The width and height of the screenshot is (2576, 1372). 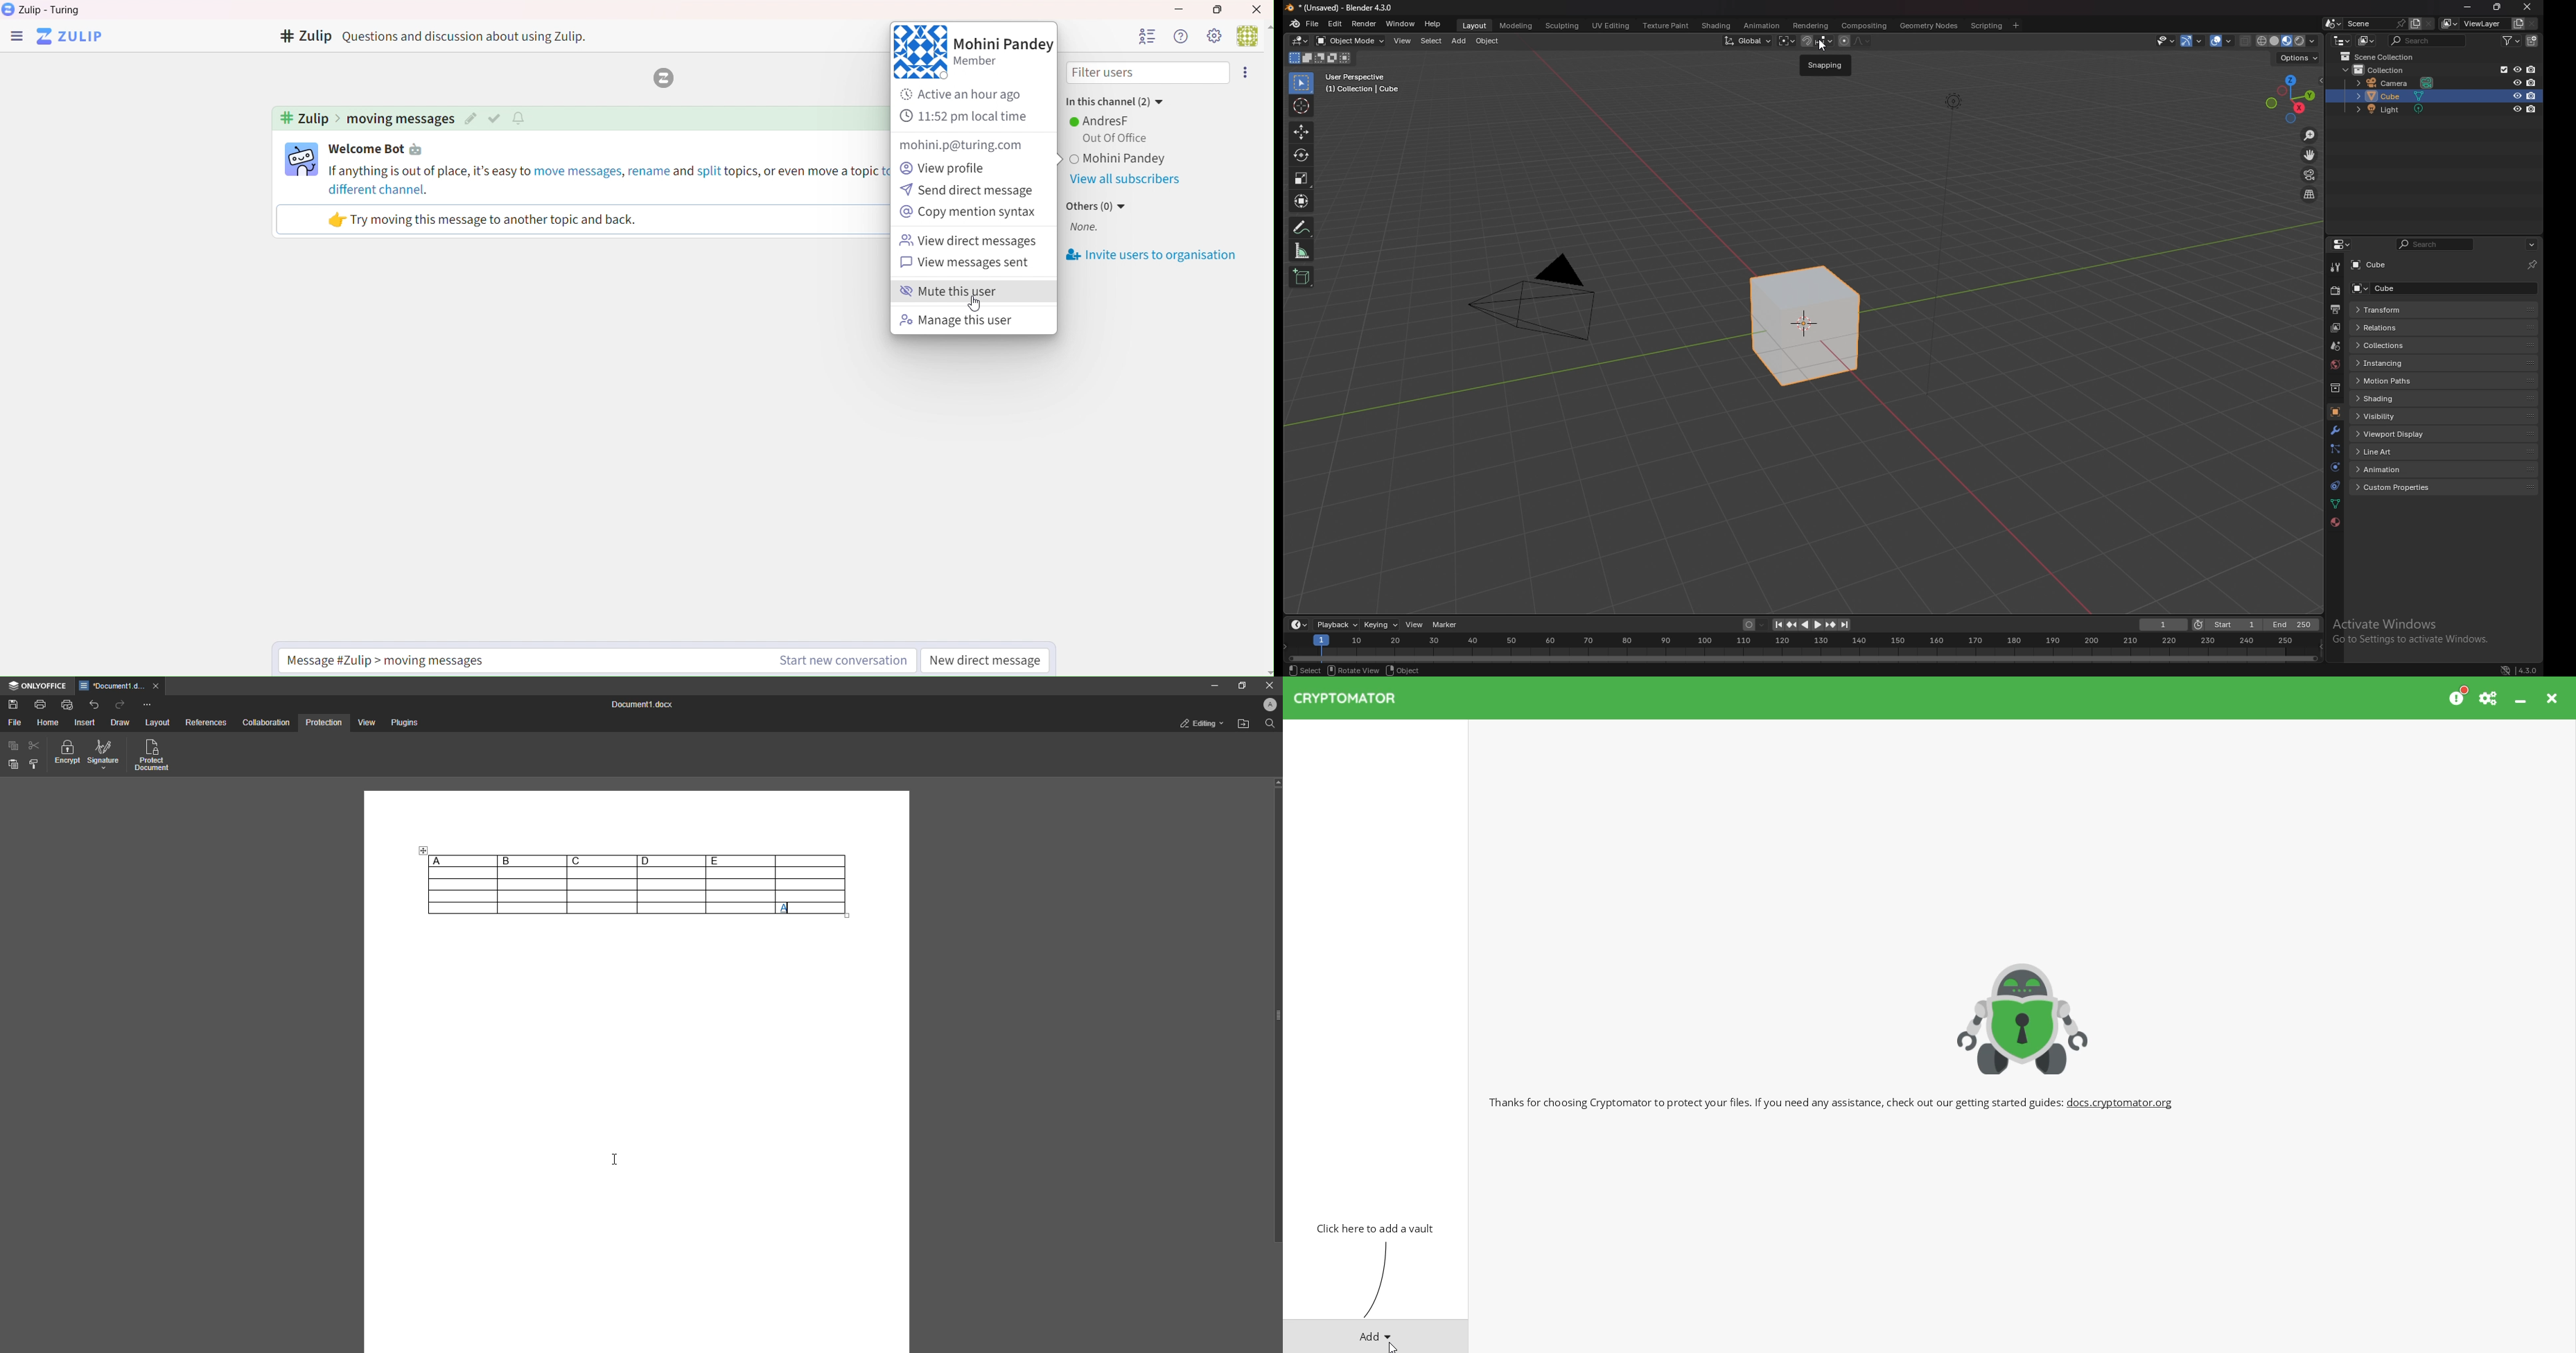 What do you see at coordinates (14, 723) in the screenshot?
I see `File` at bounding box center [14, 723].